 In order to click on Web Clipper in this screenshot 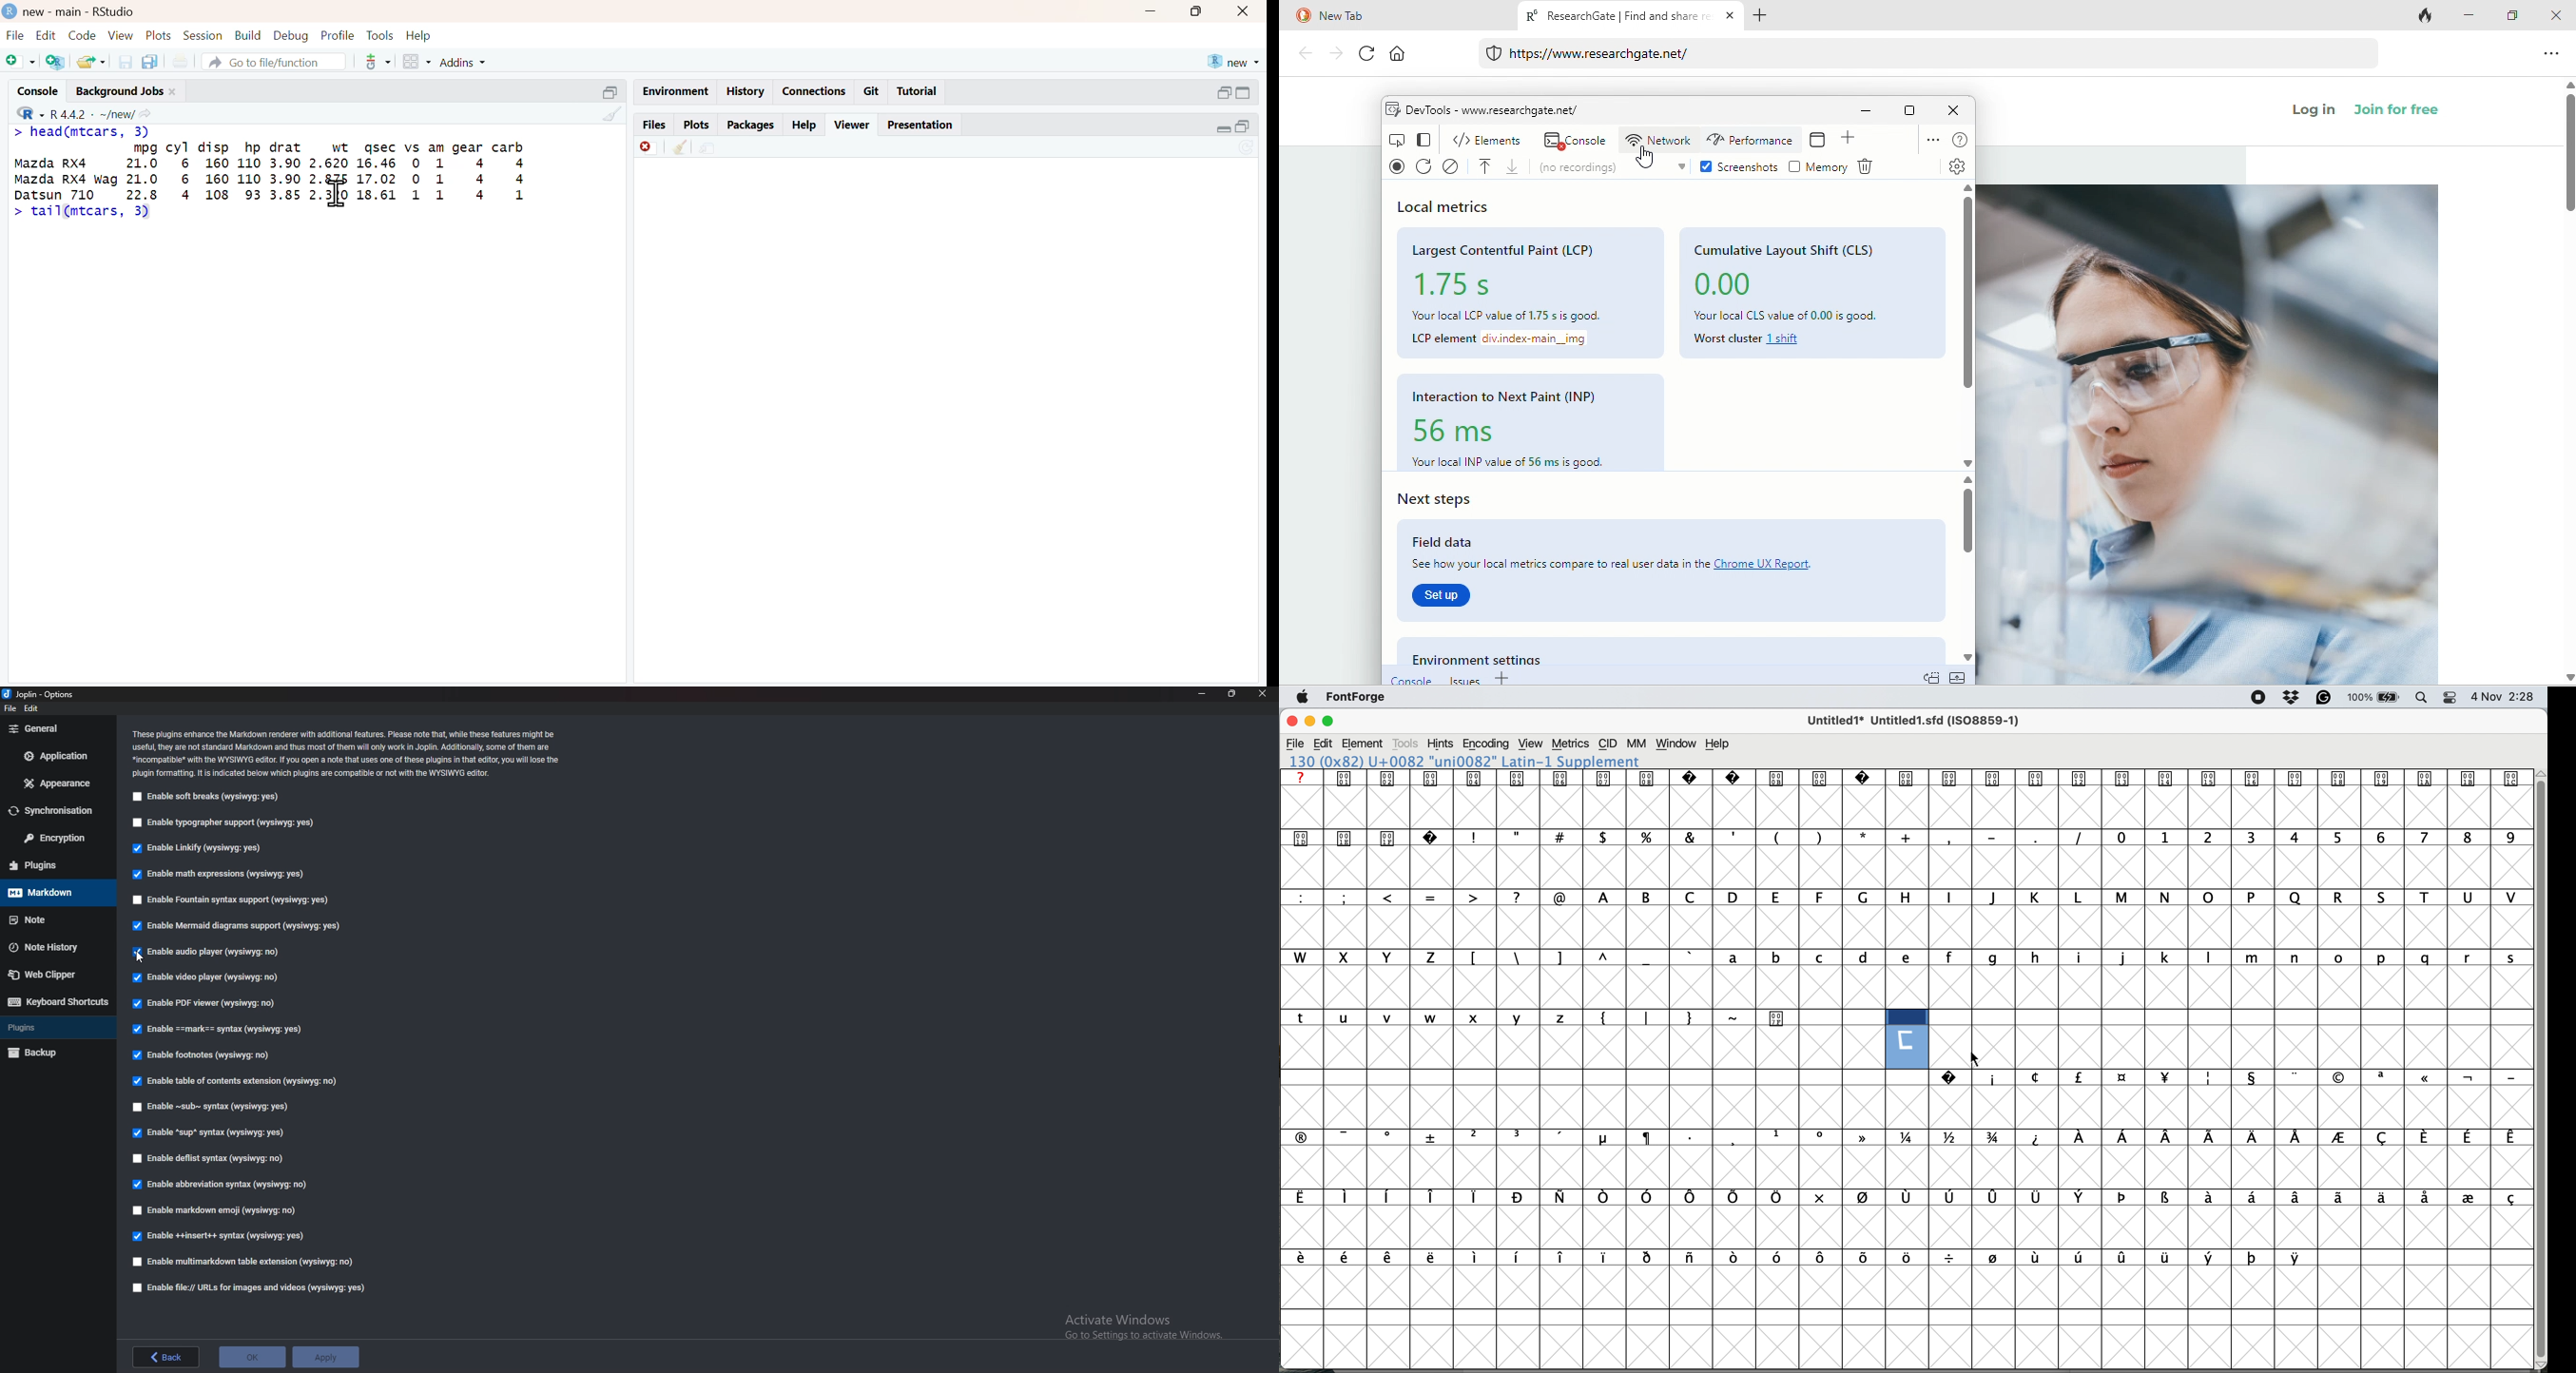, I will do `click(57, 974)`.